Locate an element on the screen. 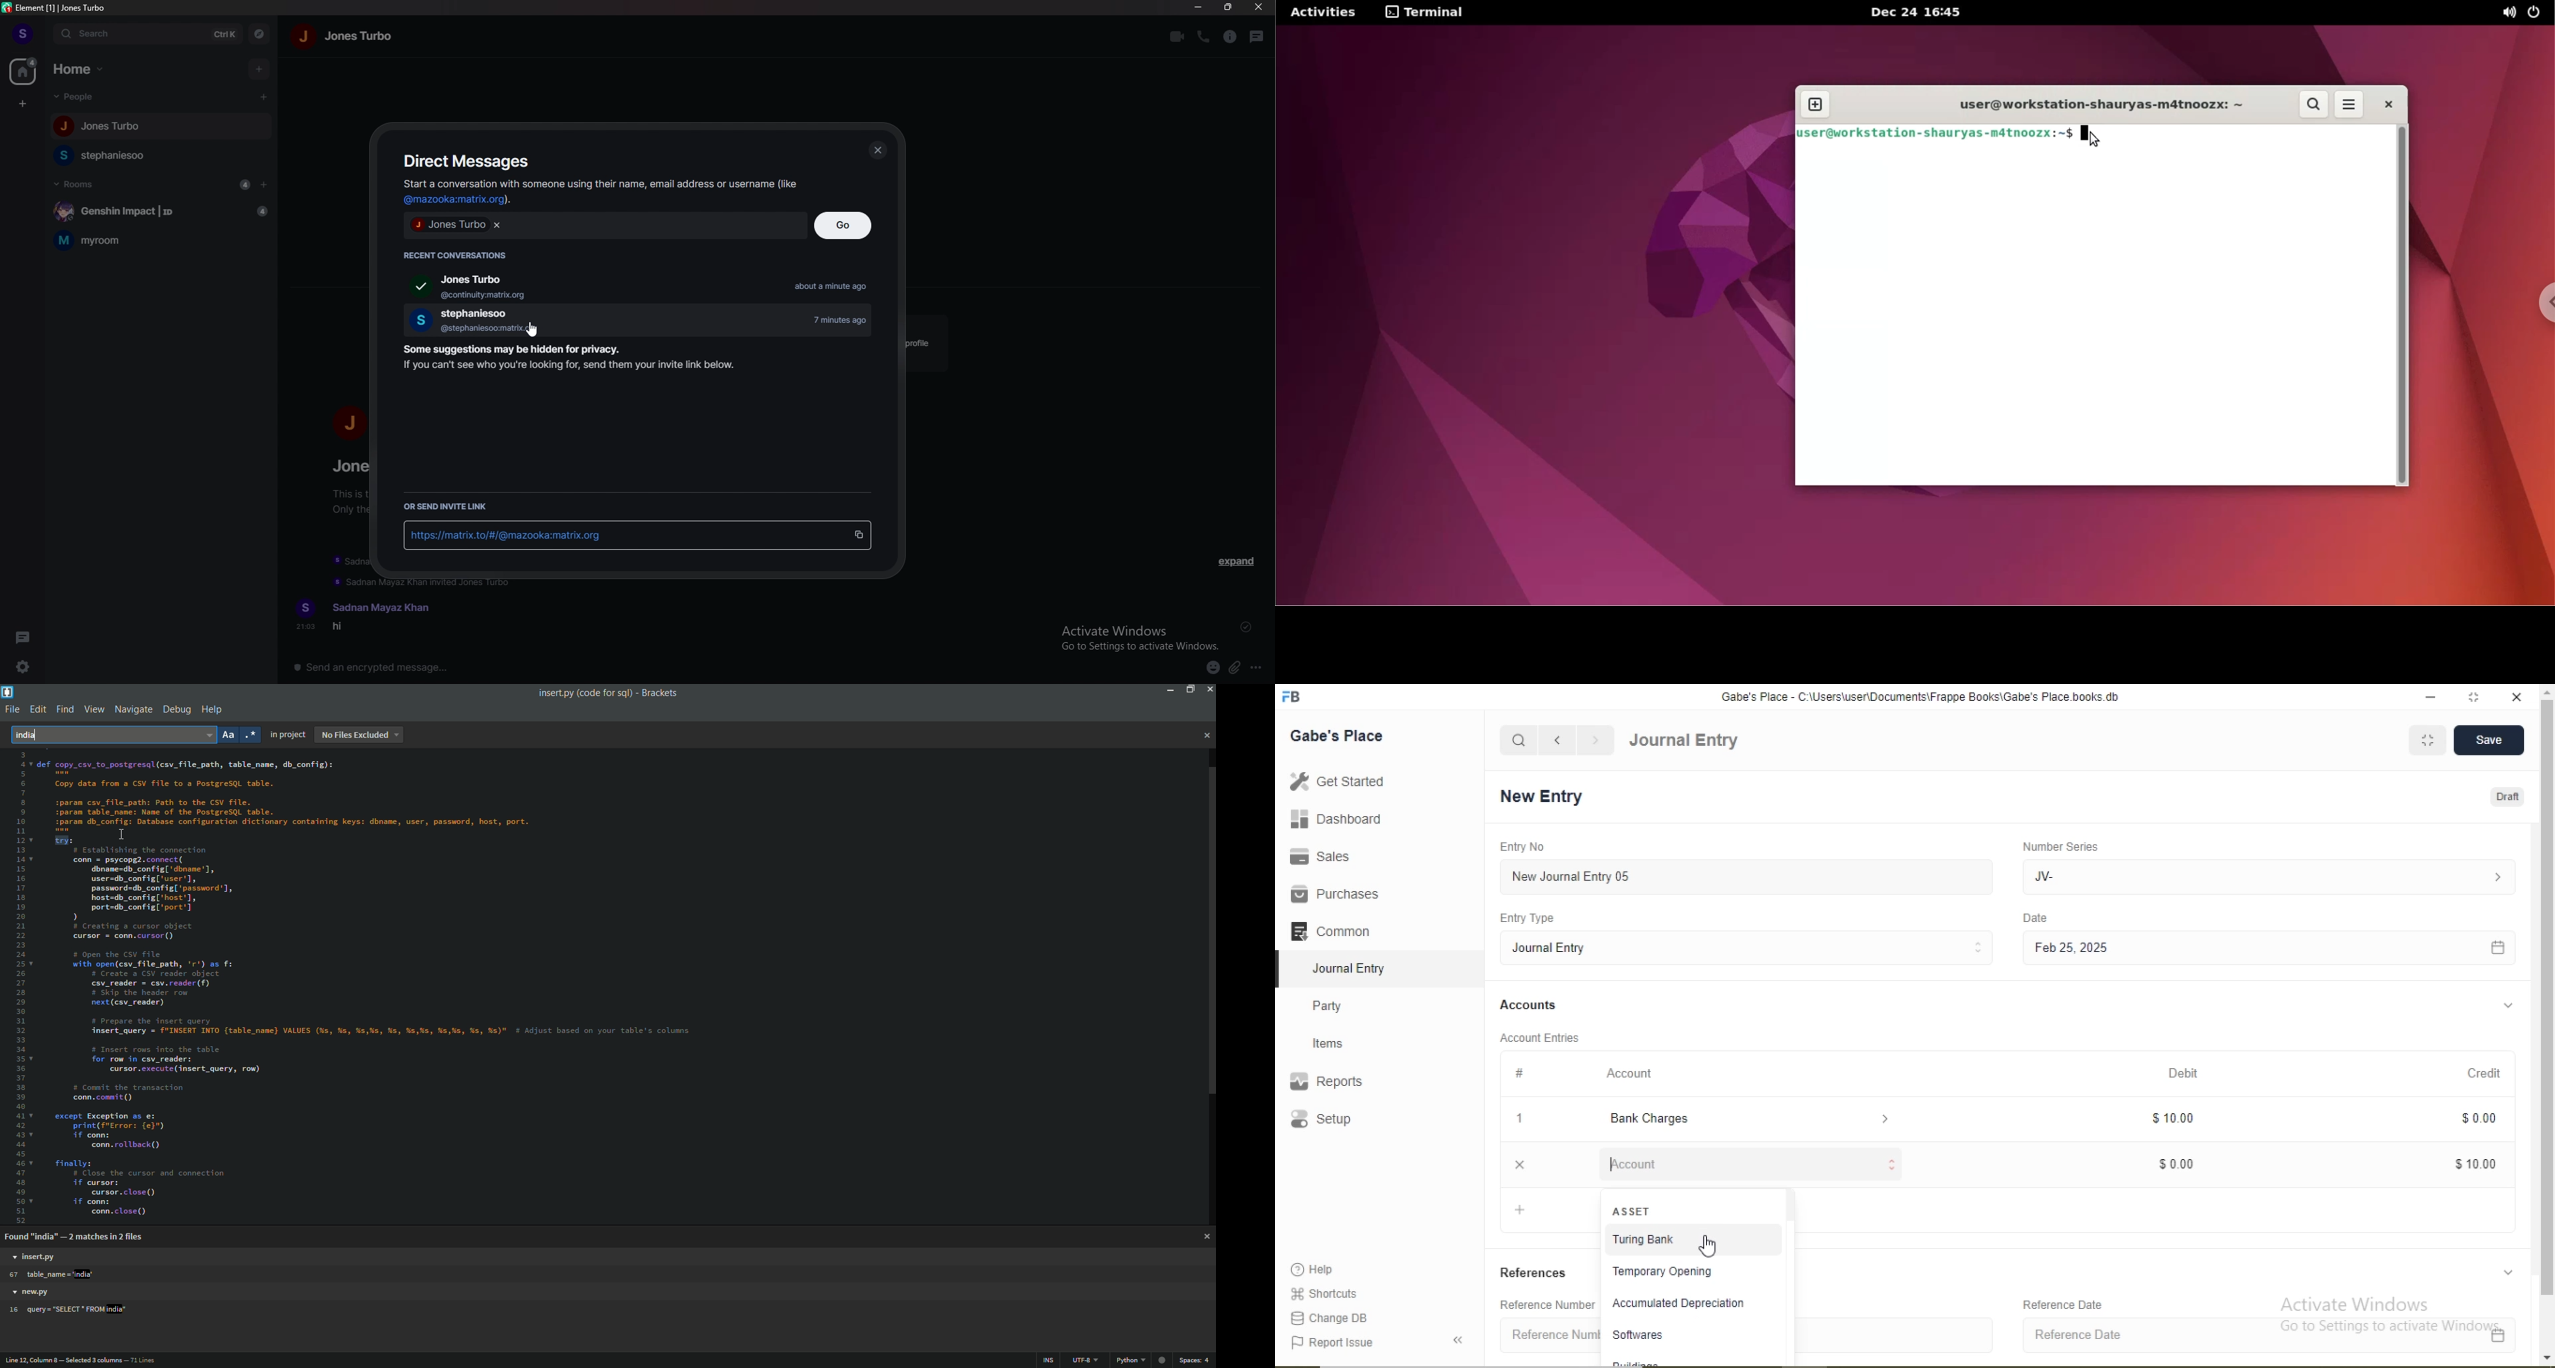  References. is located at coordinates (1537, 1272).